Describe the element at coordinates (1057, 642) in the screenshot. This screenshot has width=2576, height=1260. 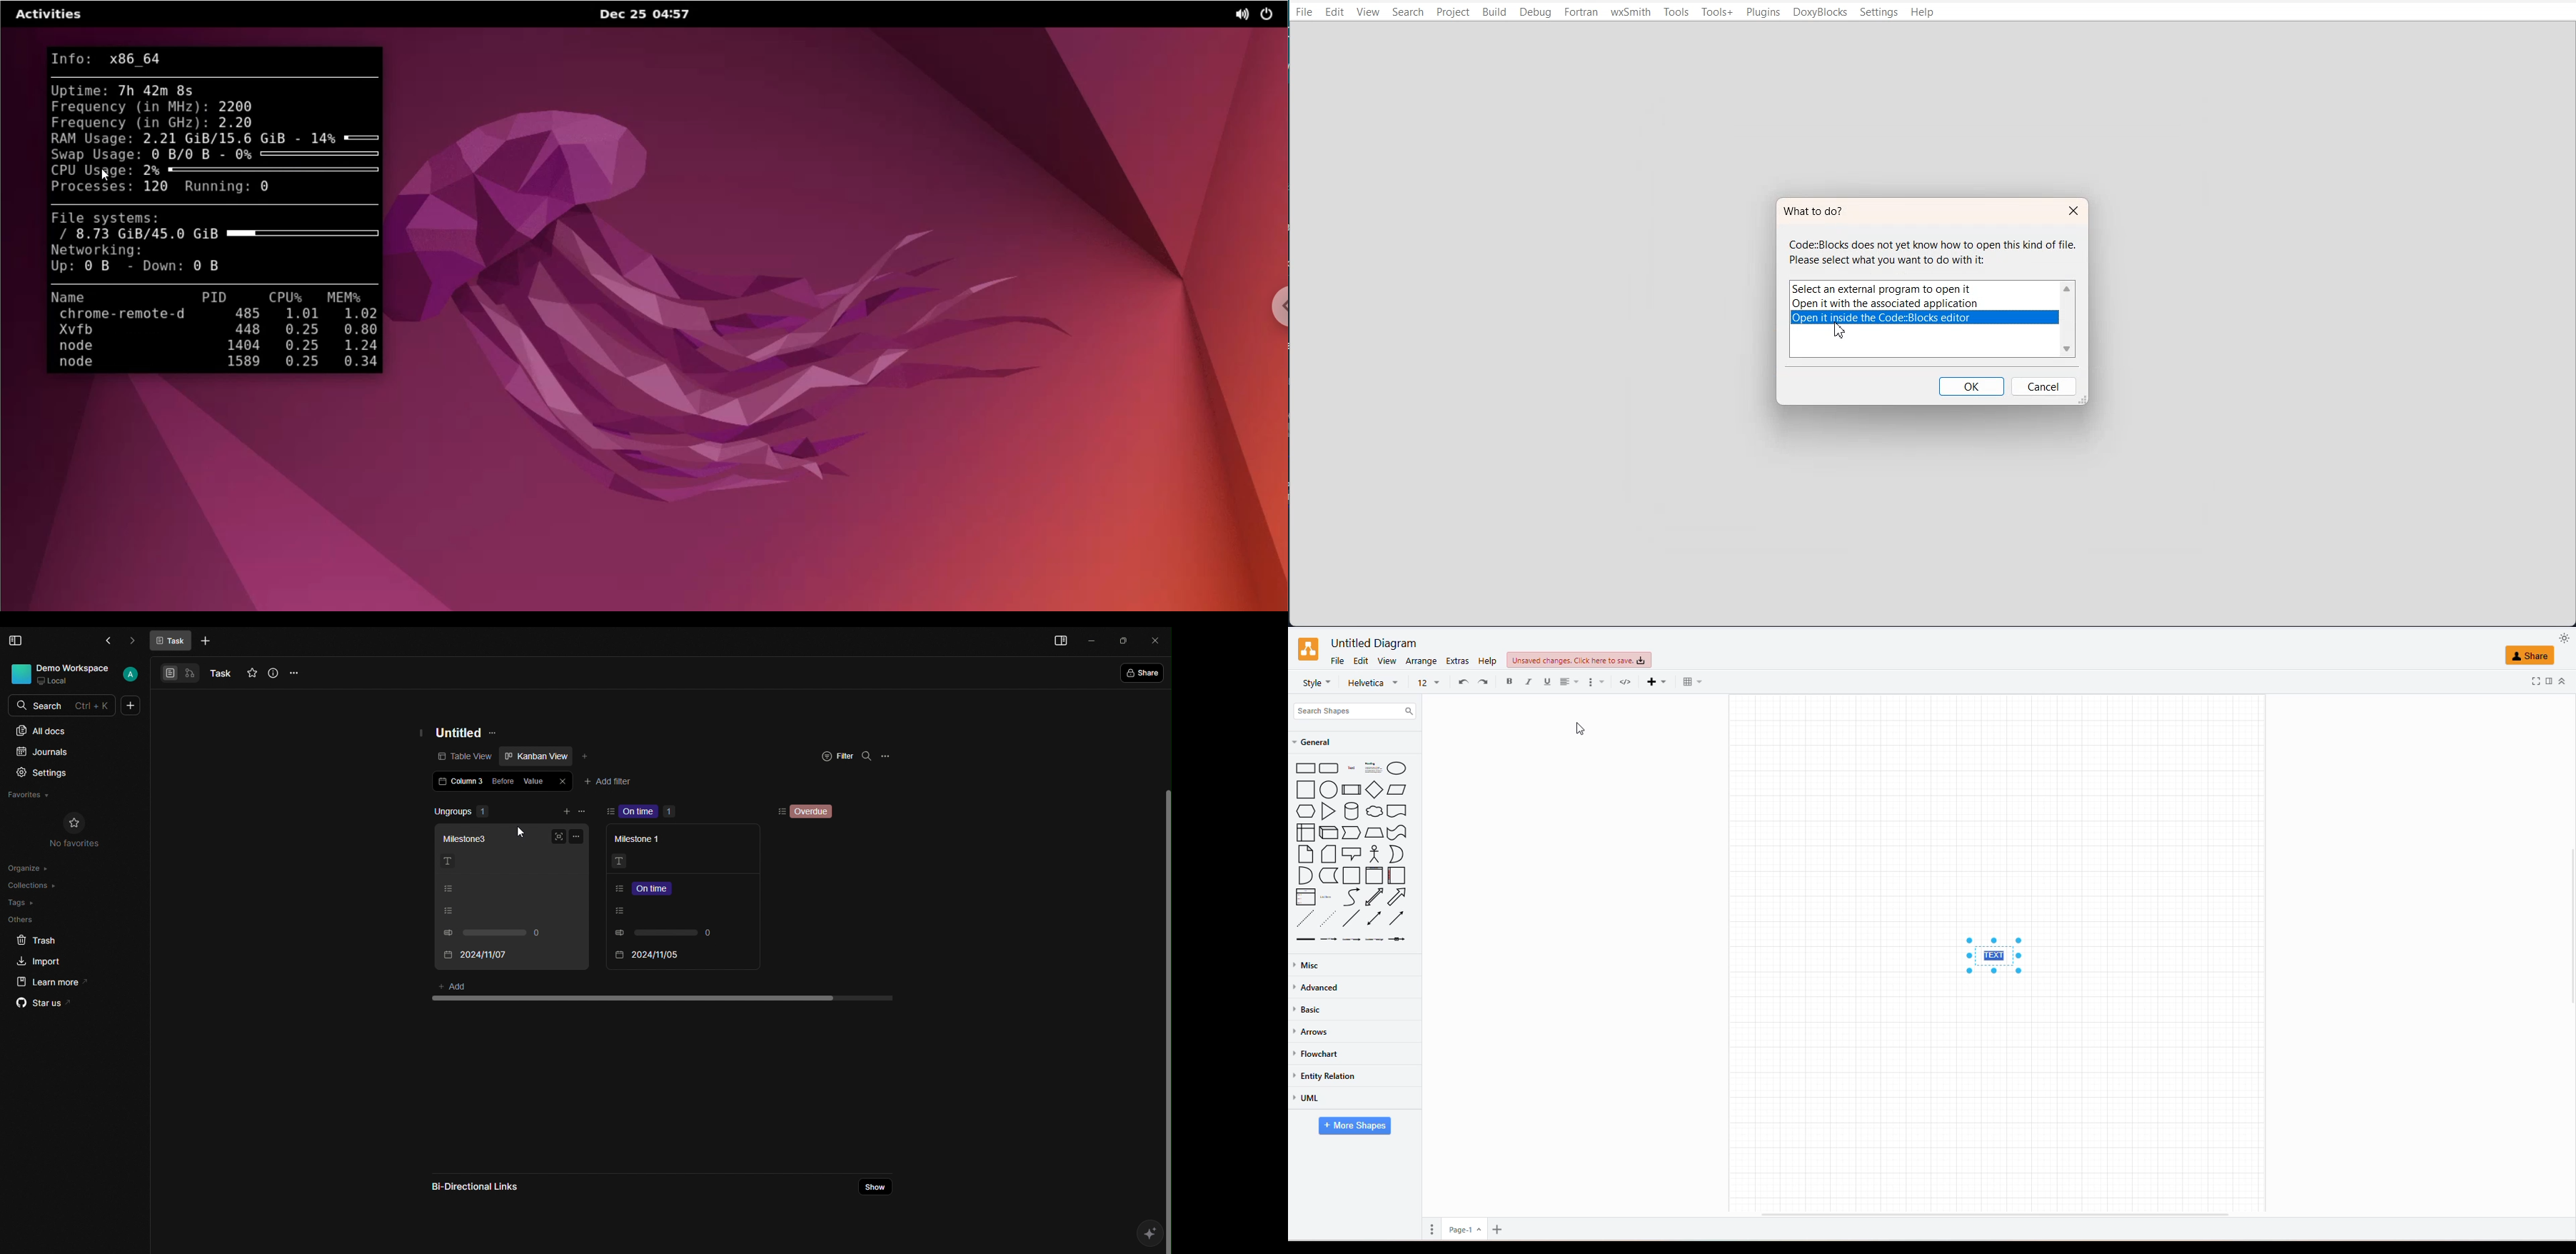
I see `Menu bar` at that location.